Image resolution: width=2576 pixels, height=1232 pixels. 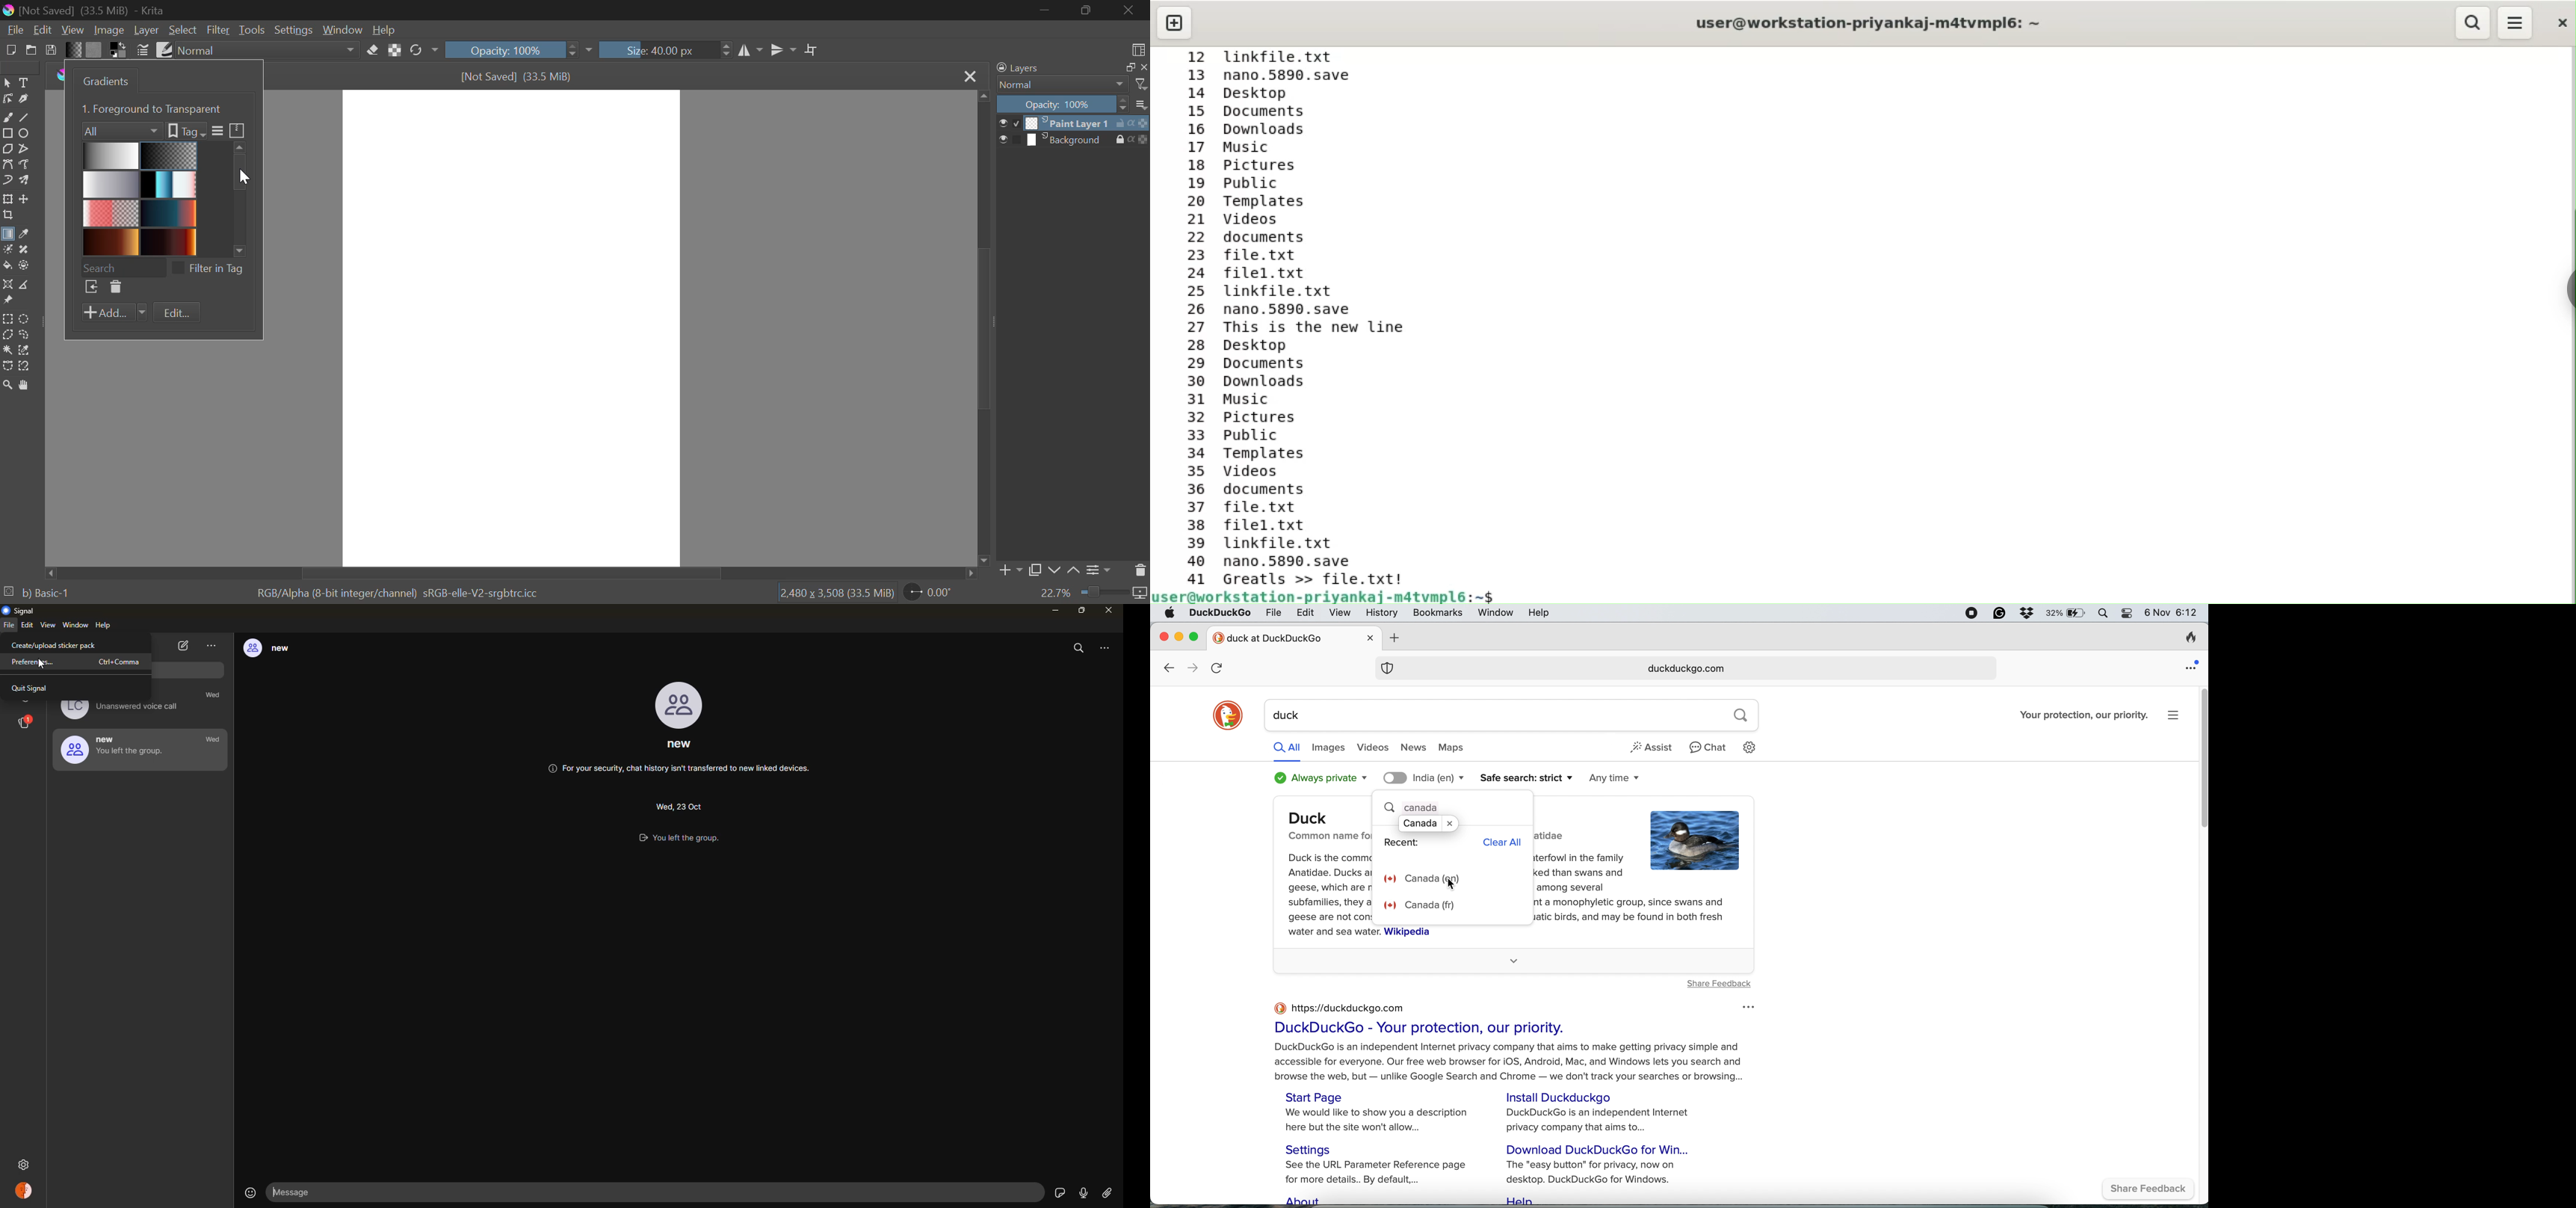 What do you see at coordinates (238, 129) in the screenshot?
I see `Storage Resources` at bounding box center [238, 129].